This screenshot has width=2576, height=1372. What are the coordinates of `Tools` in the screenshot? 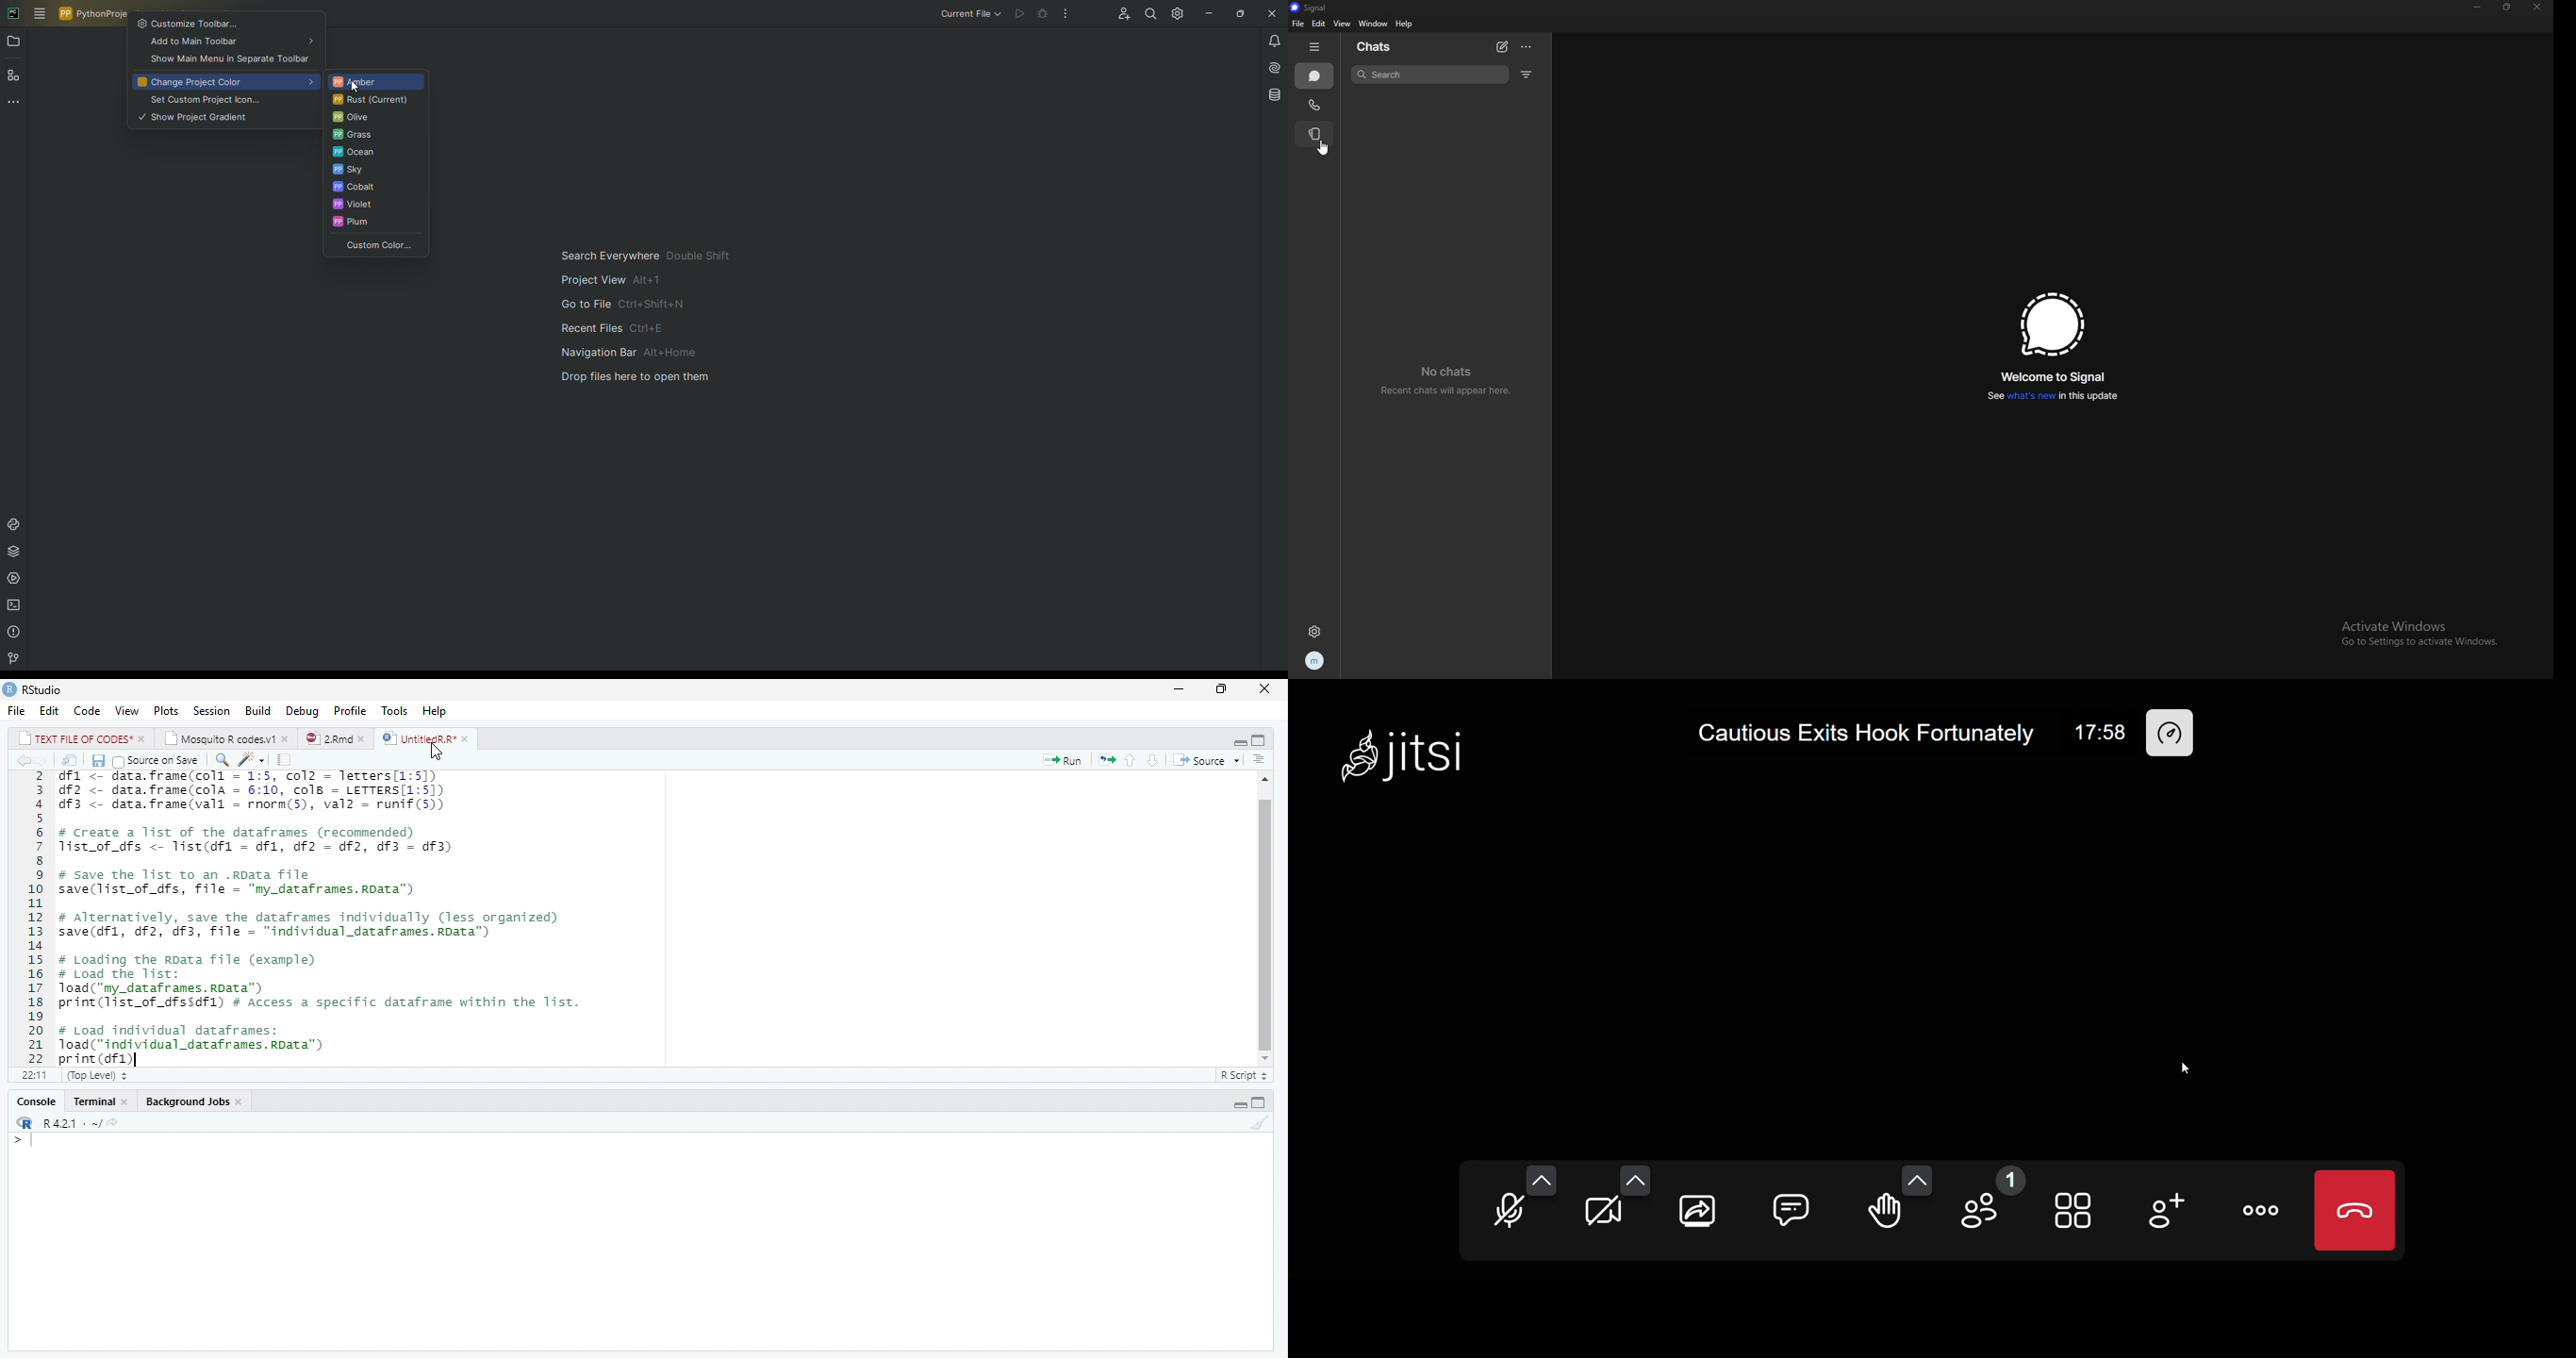 It's located at (397, 710).